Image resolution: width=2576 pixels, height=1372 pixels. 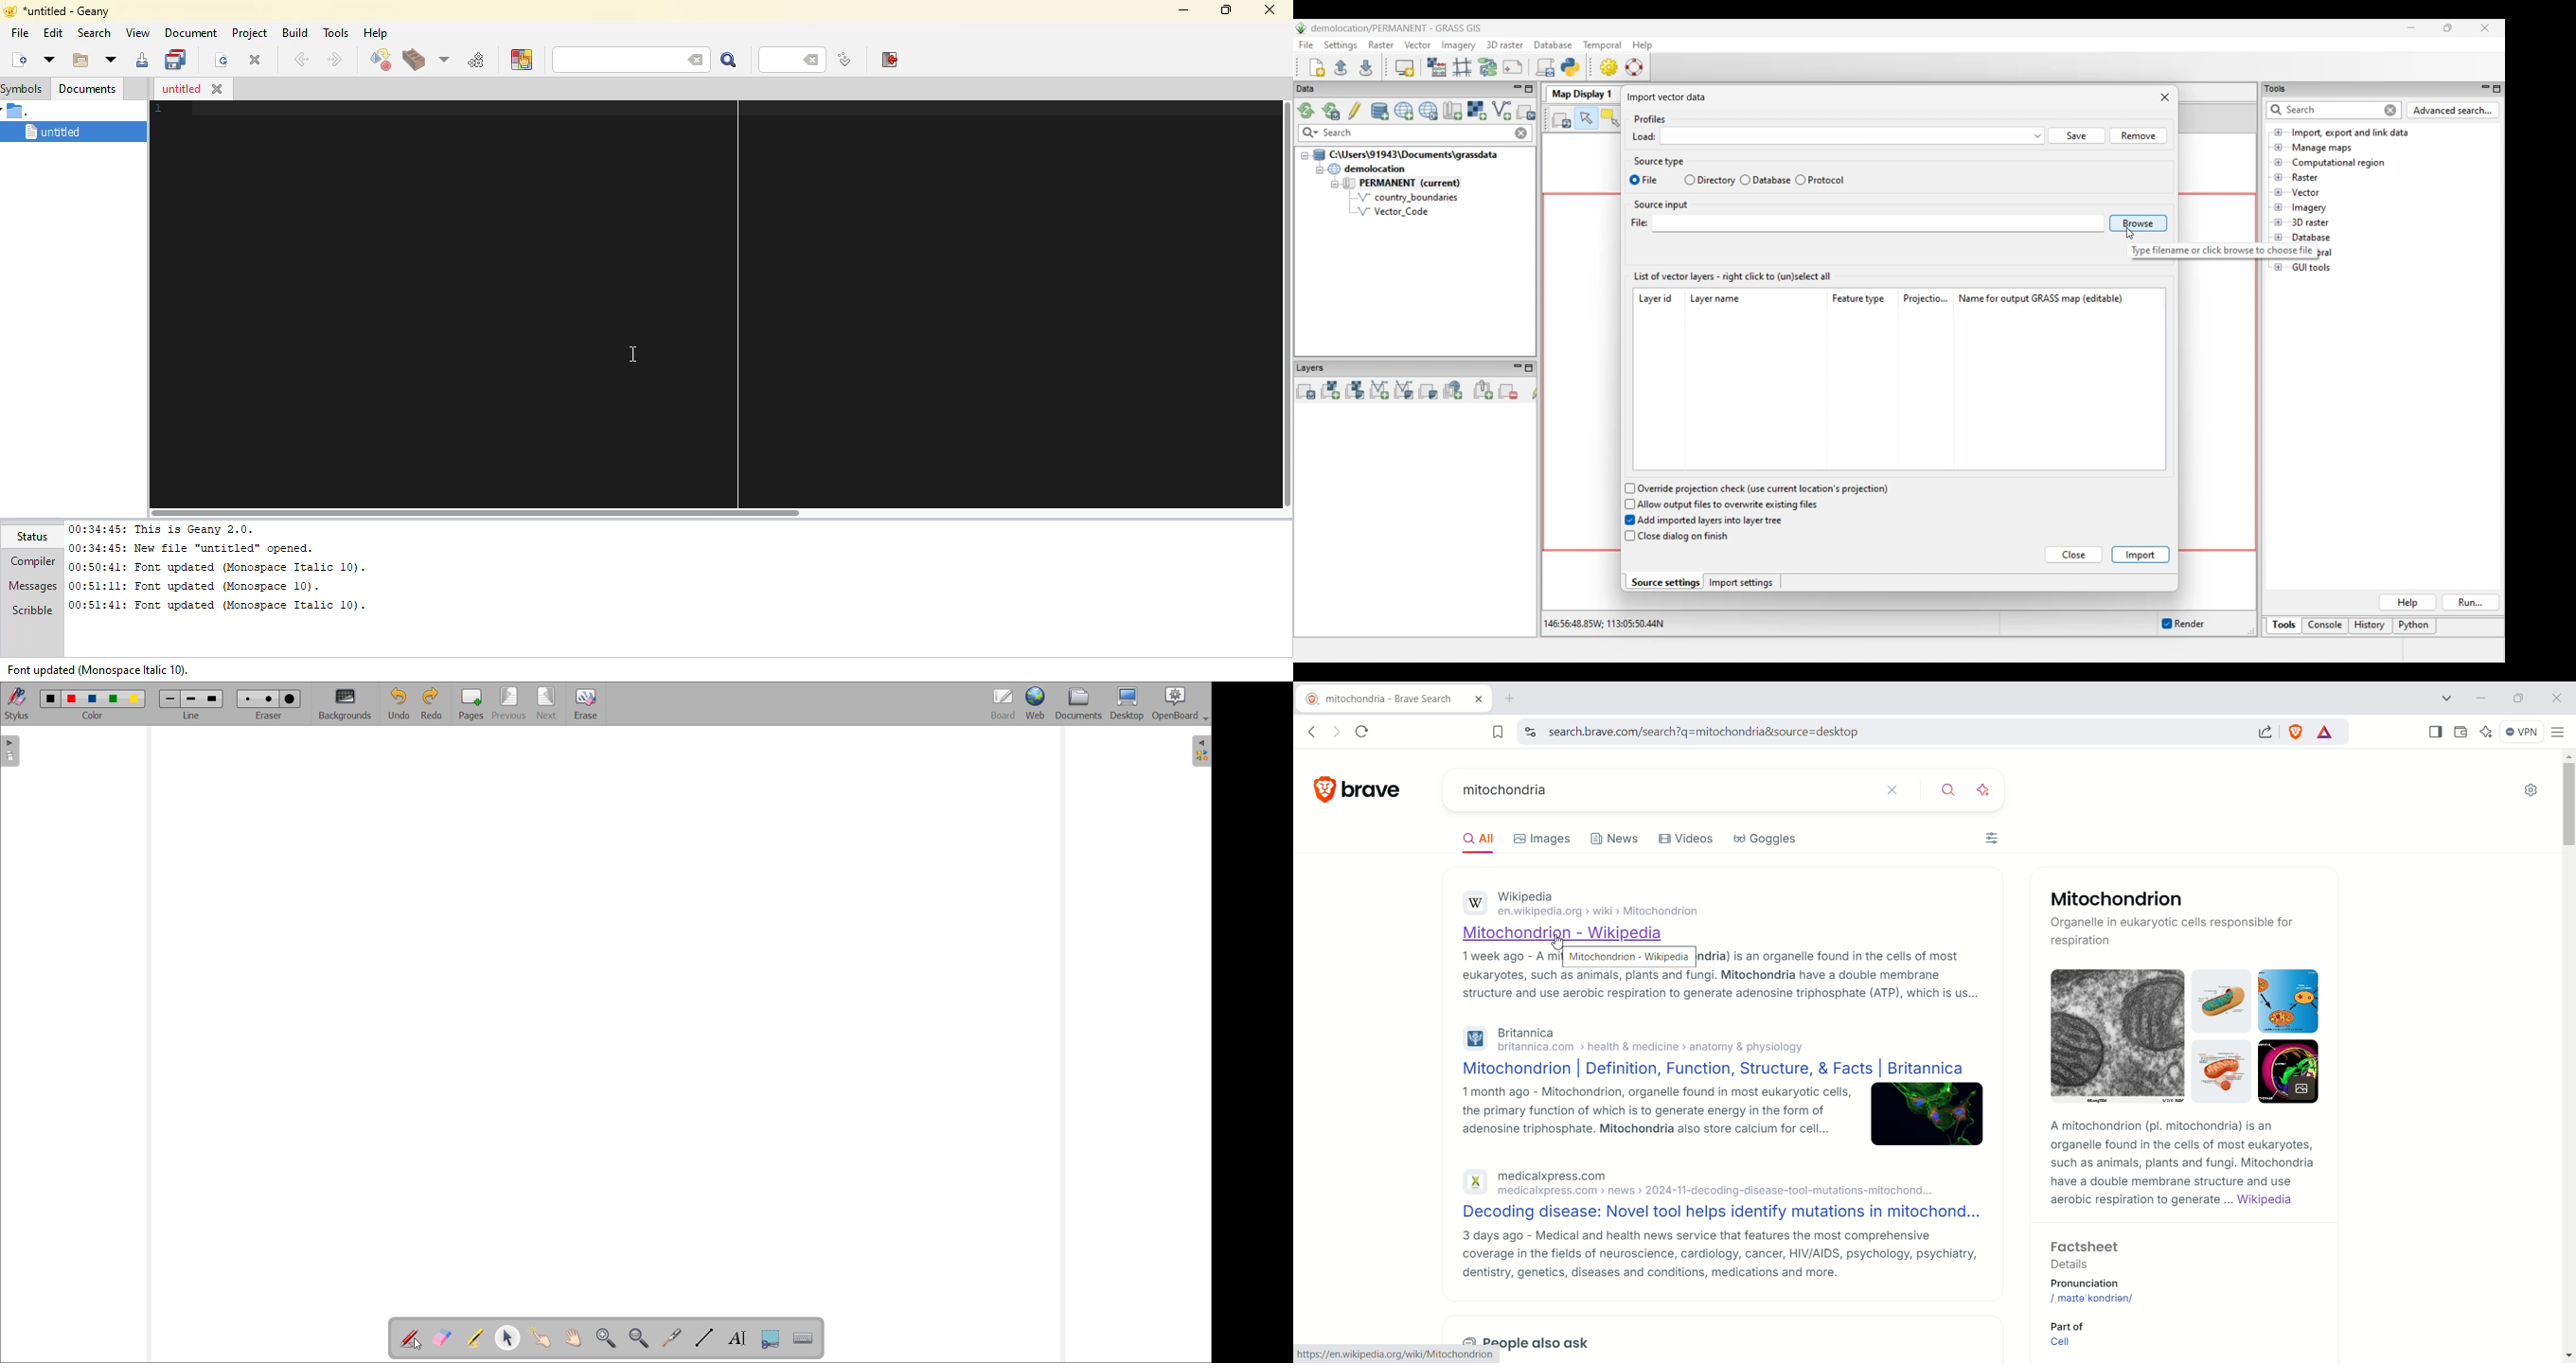 What do you see at coordinates (1543, 839) in the screenshot?
I see `images` at bounding box center [1543, 839].